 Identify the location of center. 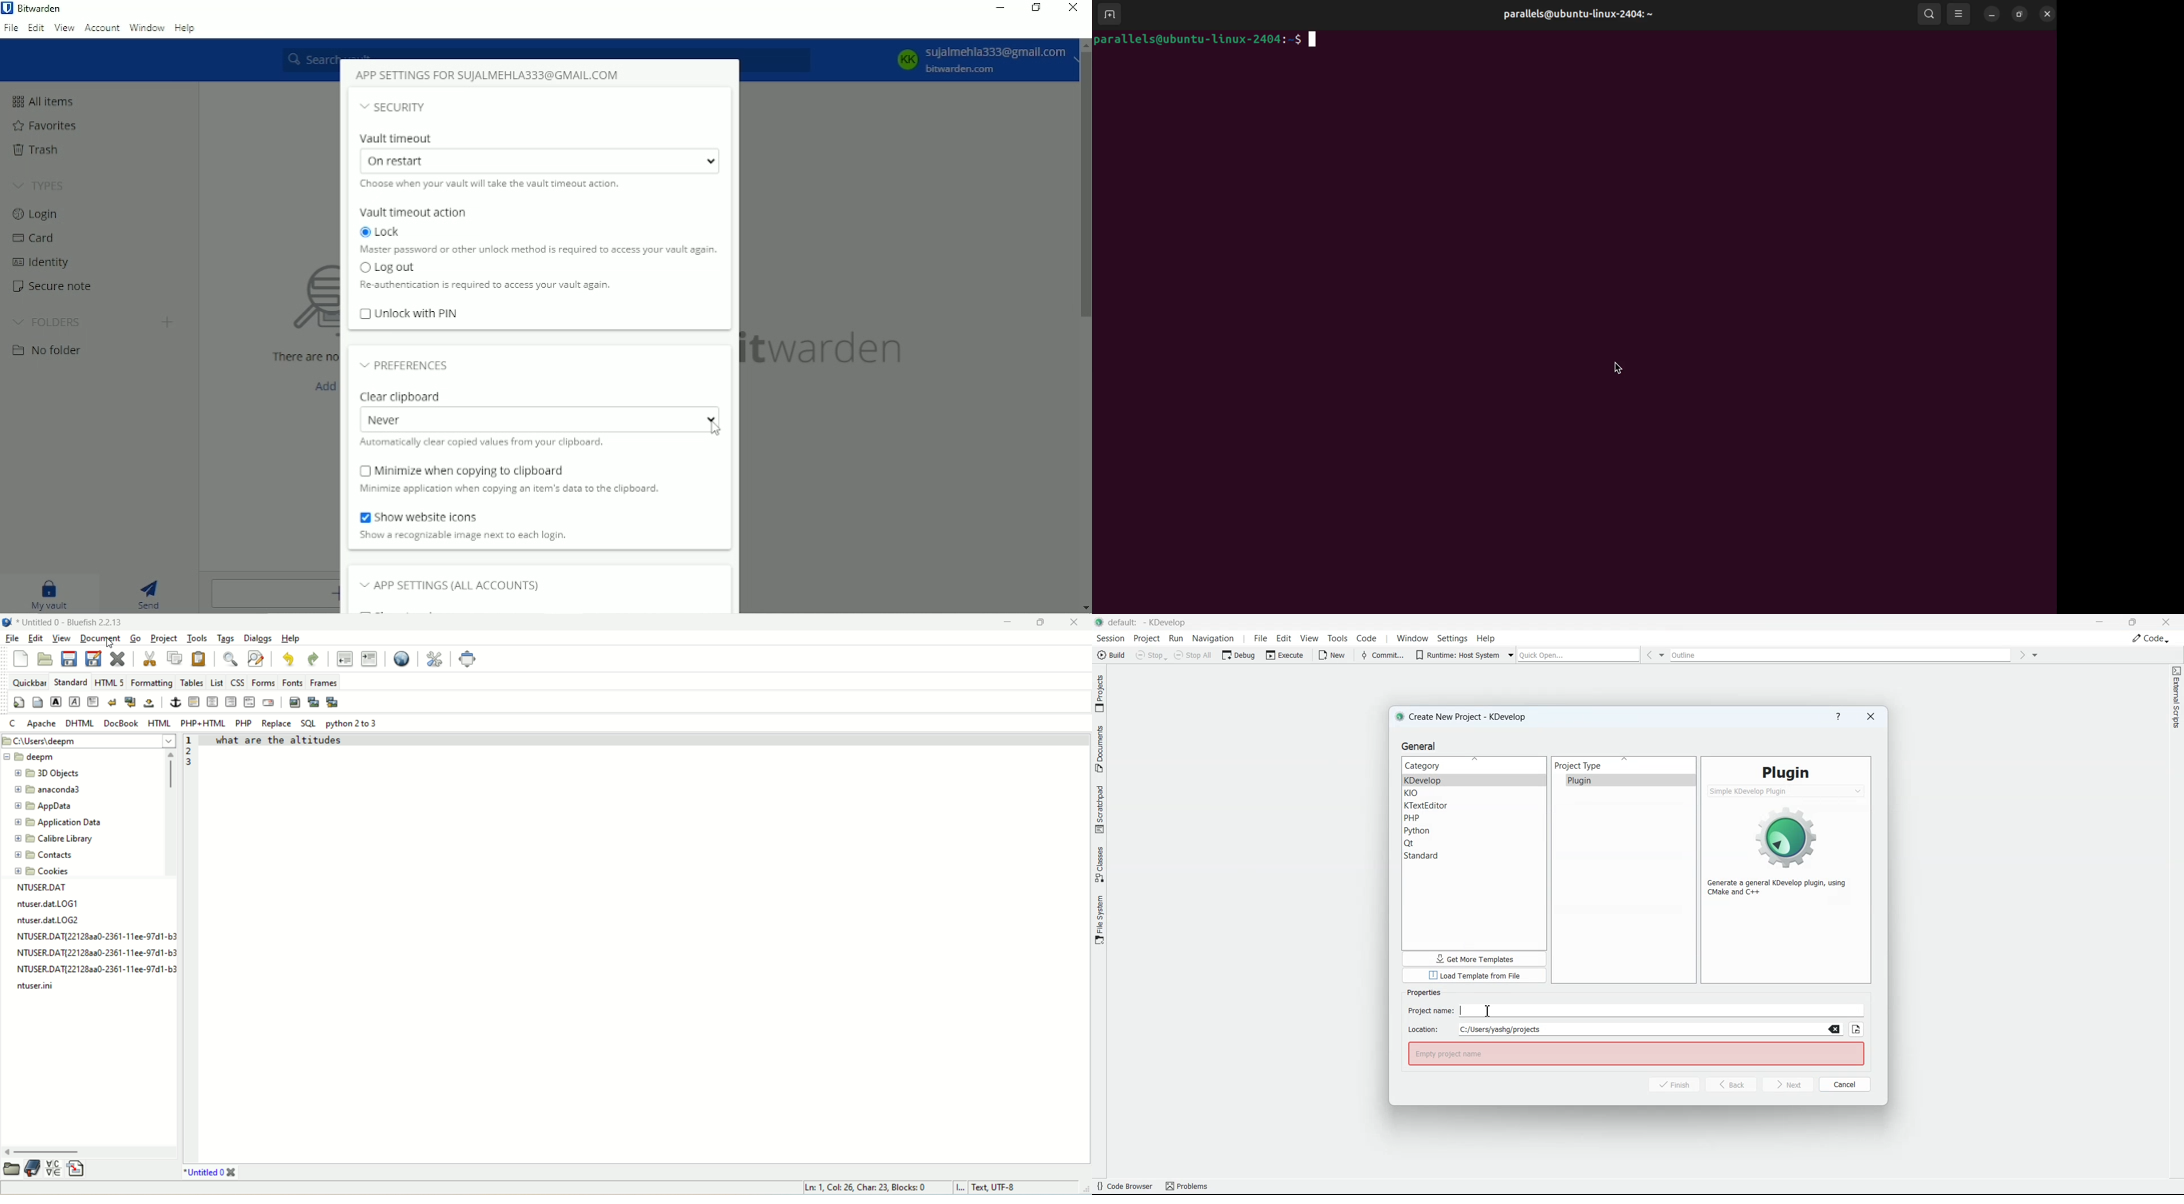
(212, 702).